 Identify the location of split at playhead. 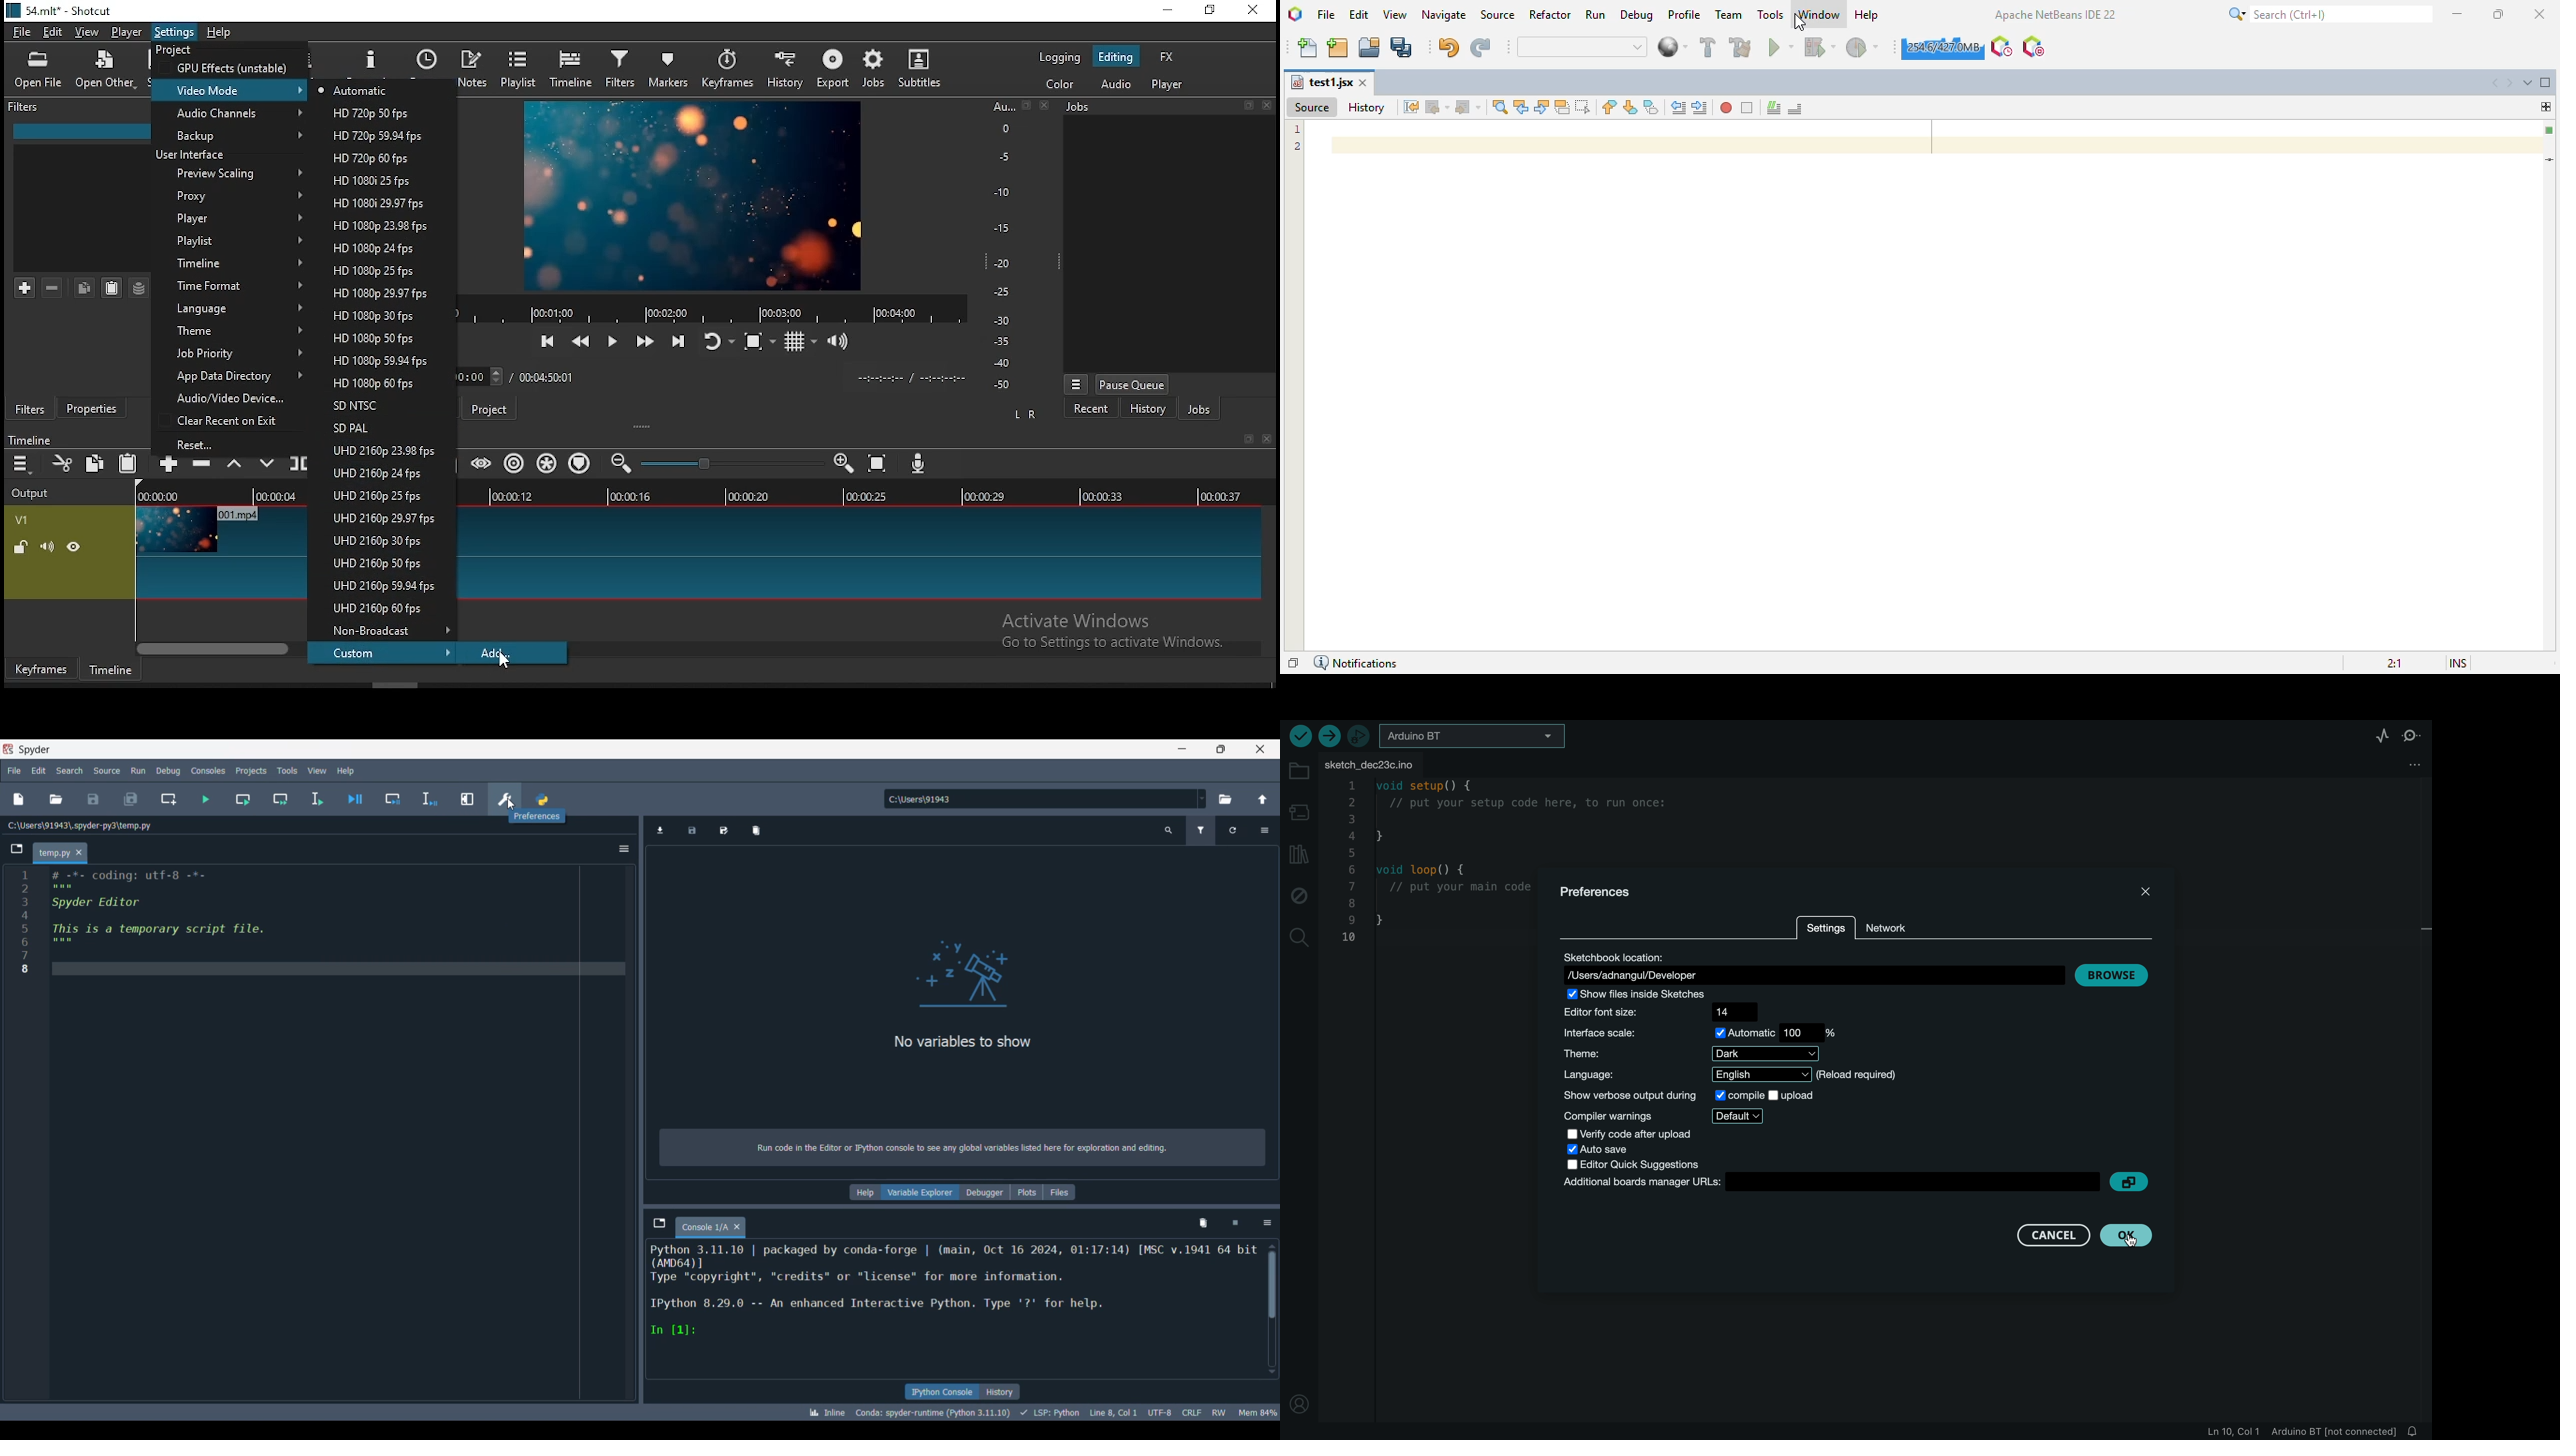
(299, 465).